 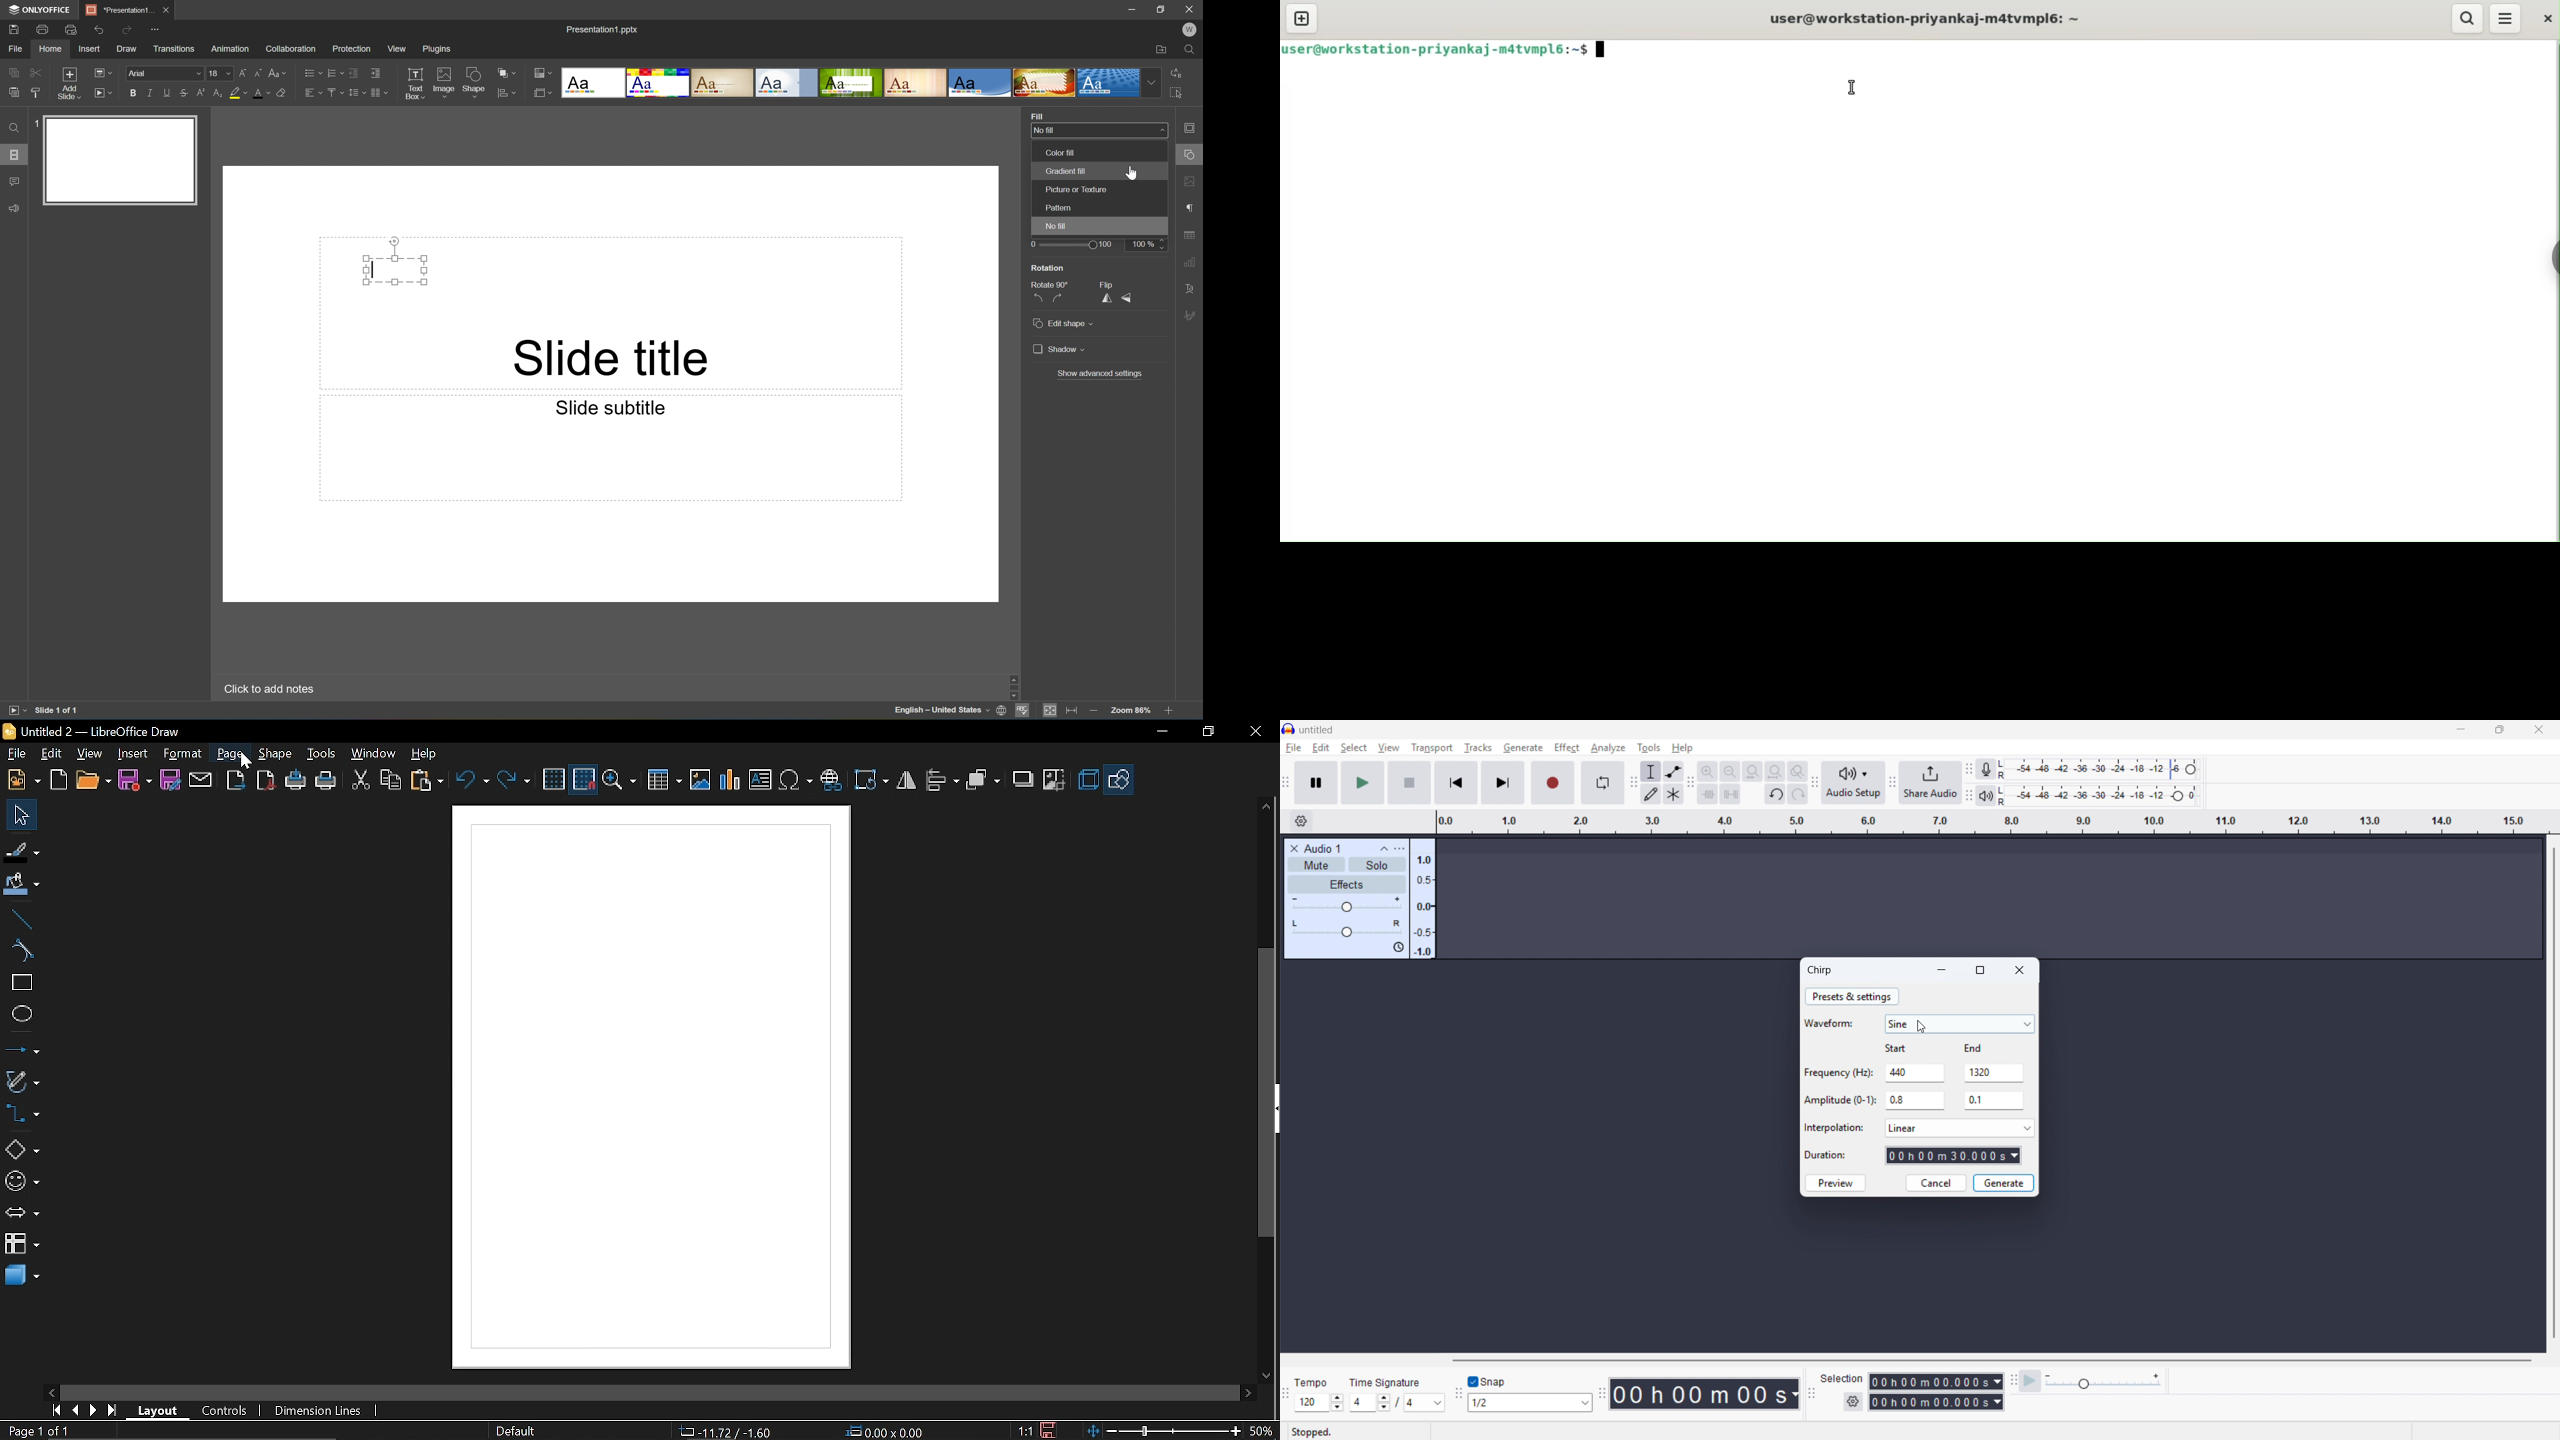 What do you see at coordinates (1105, 284) in the screenshot?
I see `Flip` at bounding box center [1105, 284].